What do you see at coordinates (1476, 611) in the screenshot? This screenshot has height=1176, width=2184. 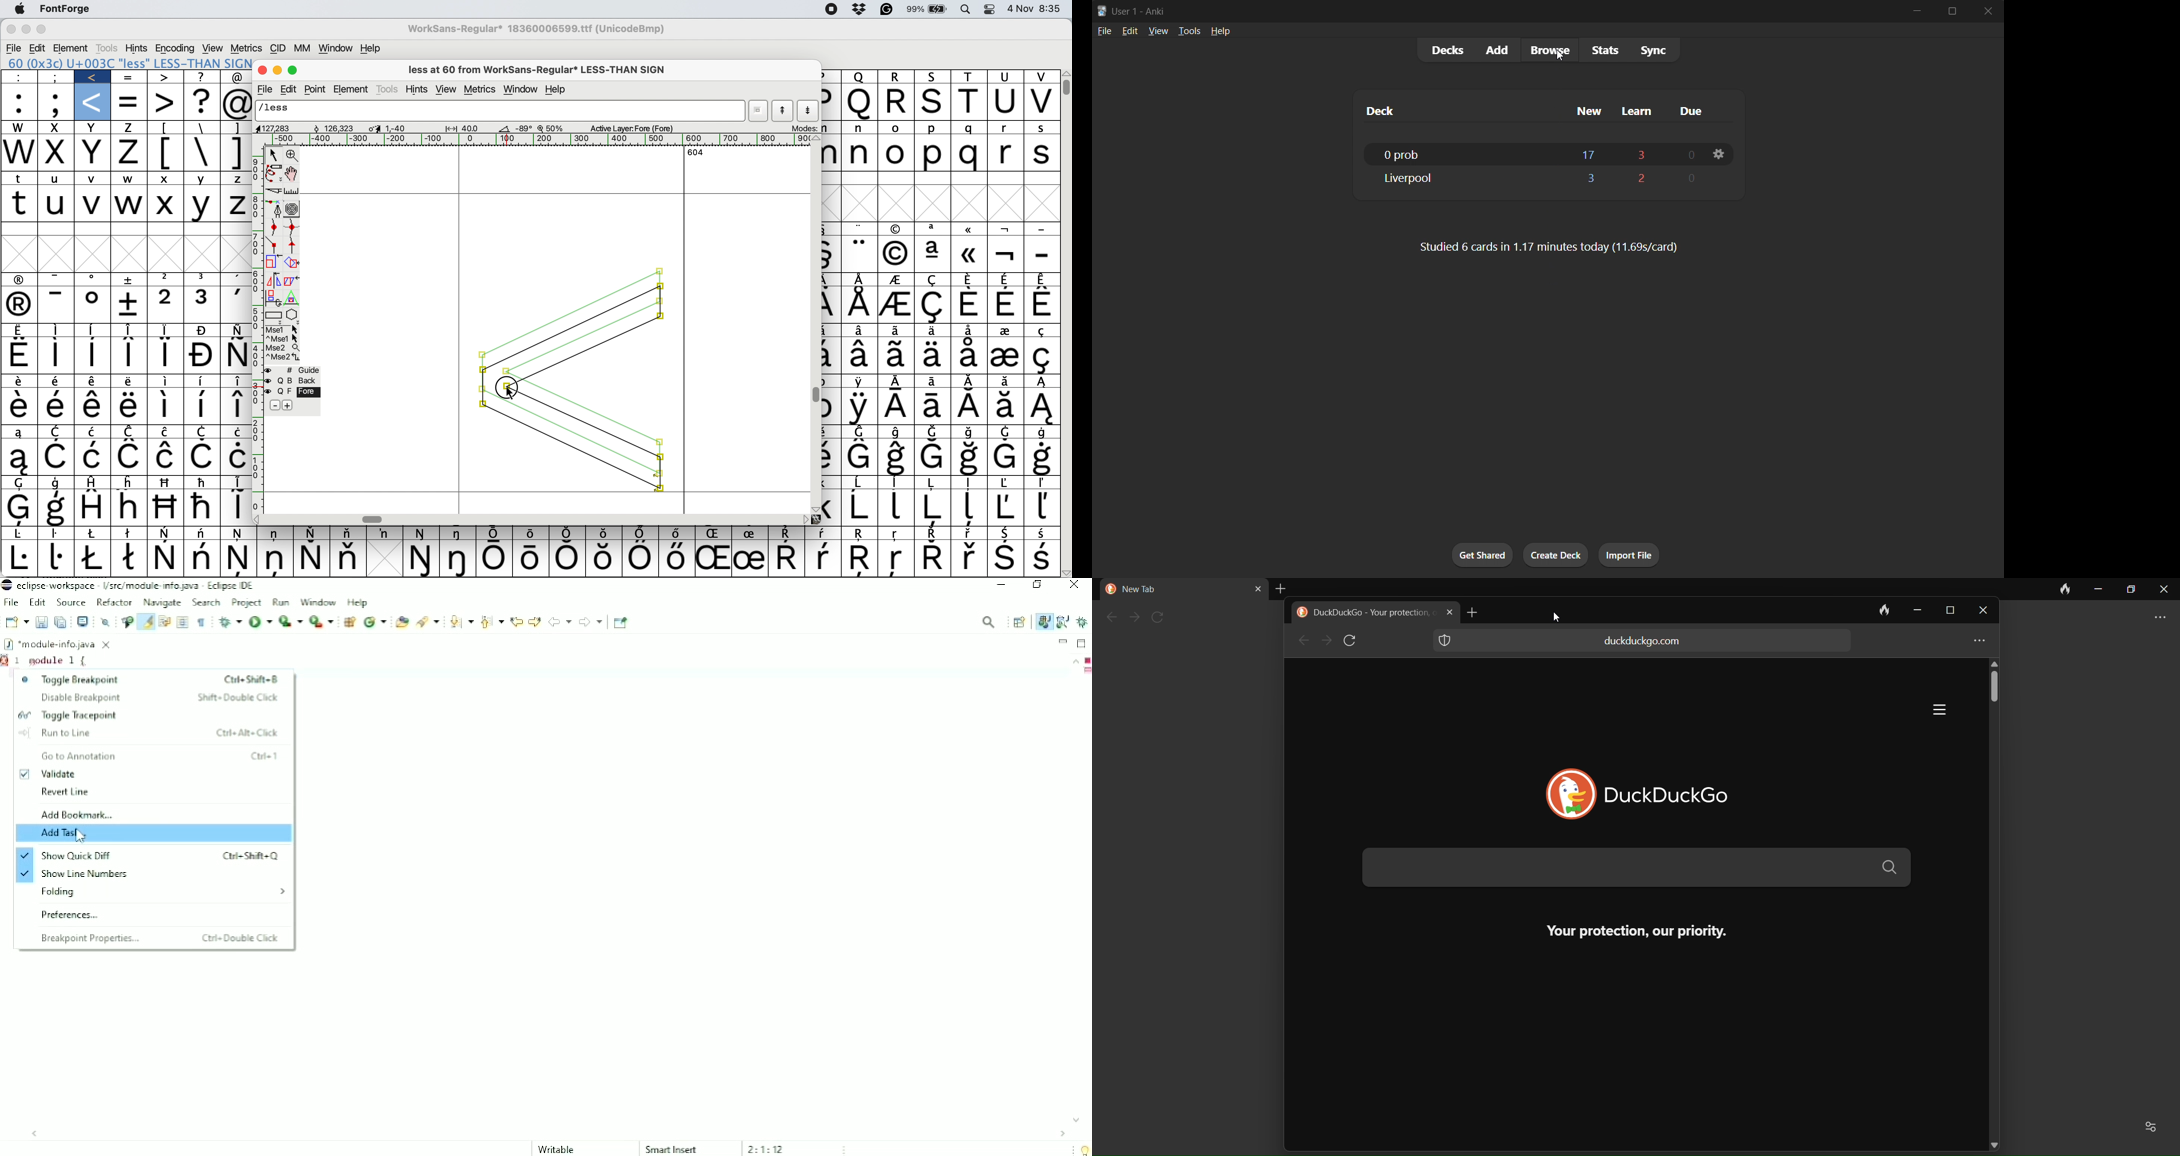 I see `new tab` at bounding box center [1476, 611].